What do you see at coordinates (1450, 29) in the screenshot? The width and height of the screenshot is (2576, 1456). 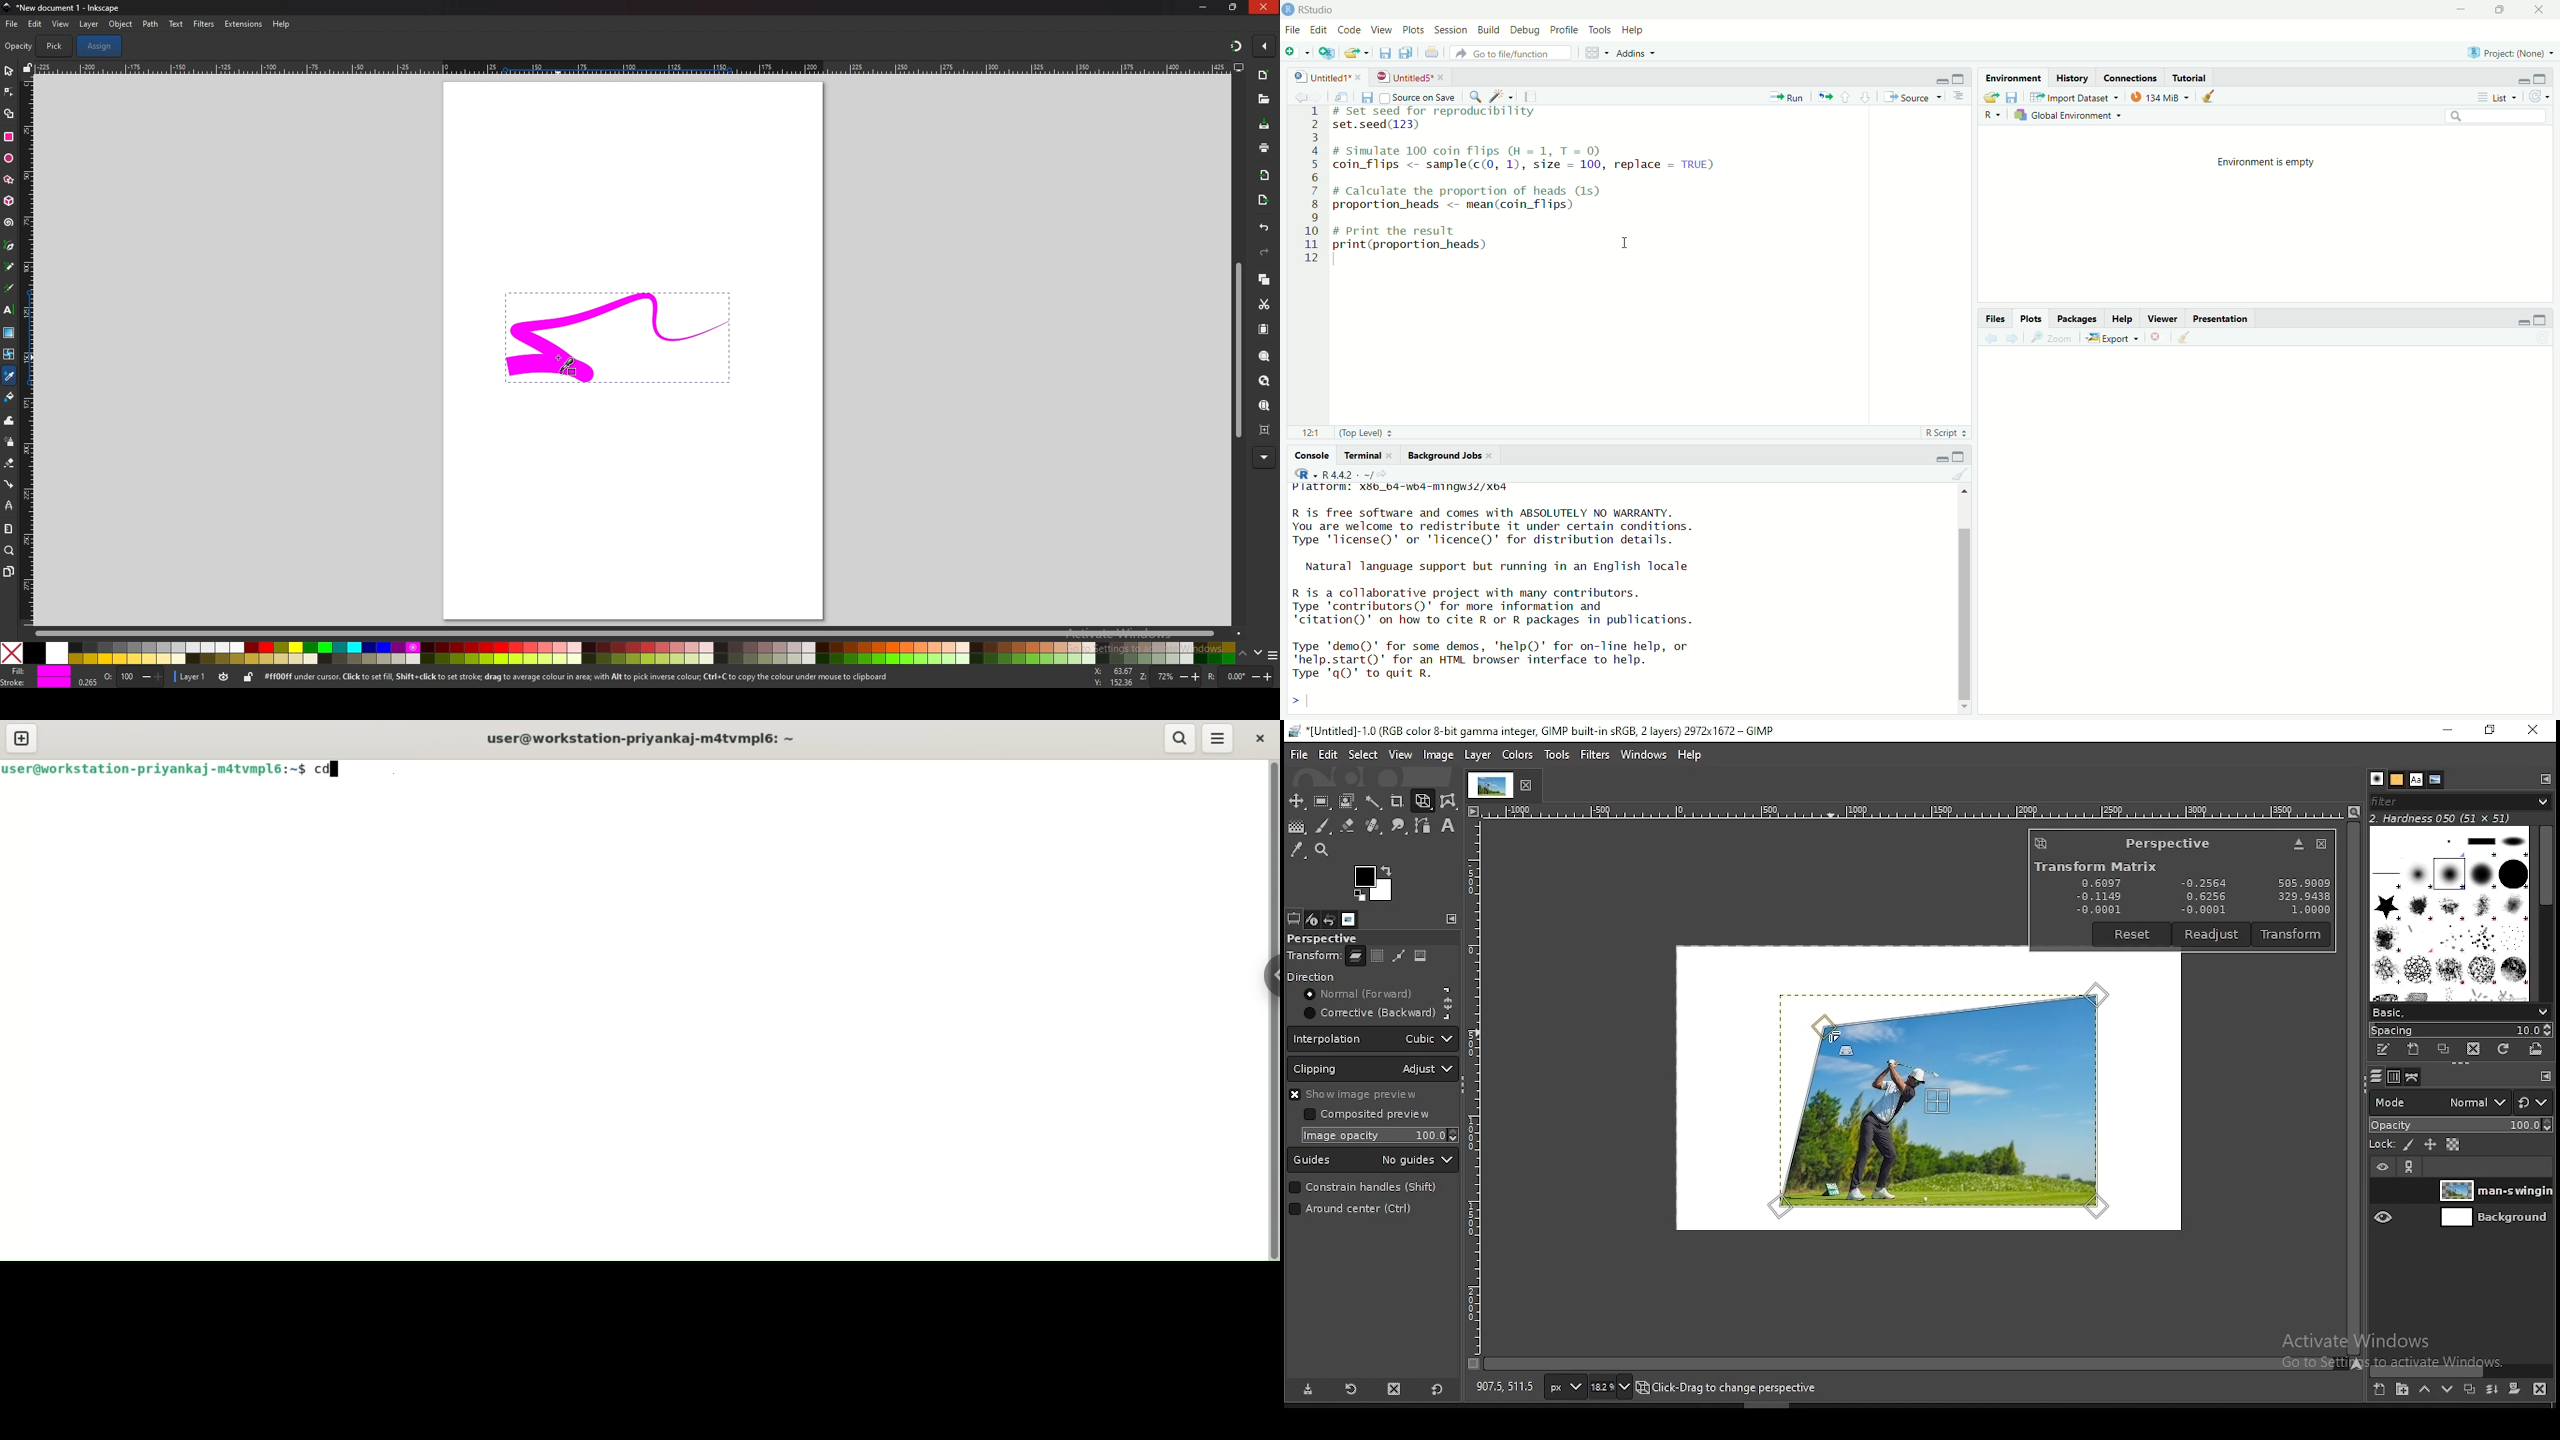 I see `session` at bounding box center [1450, 29].